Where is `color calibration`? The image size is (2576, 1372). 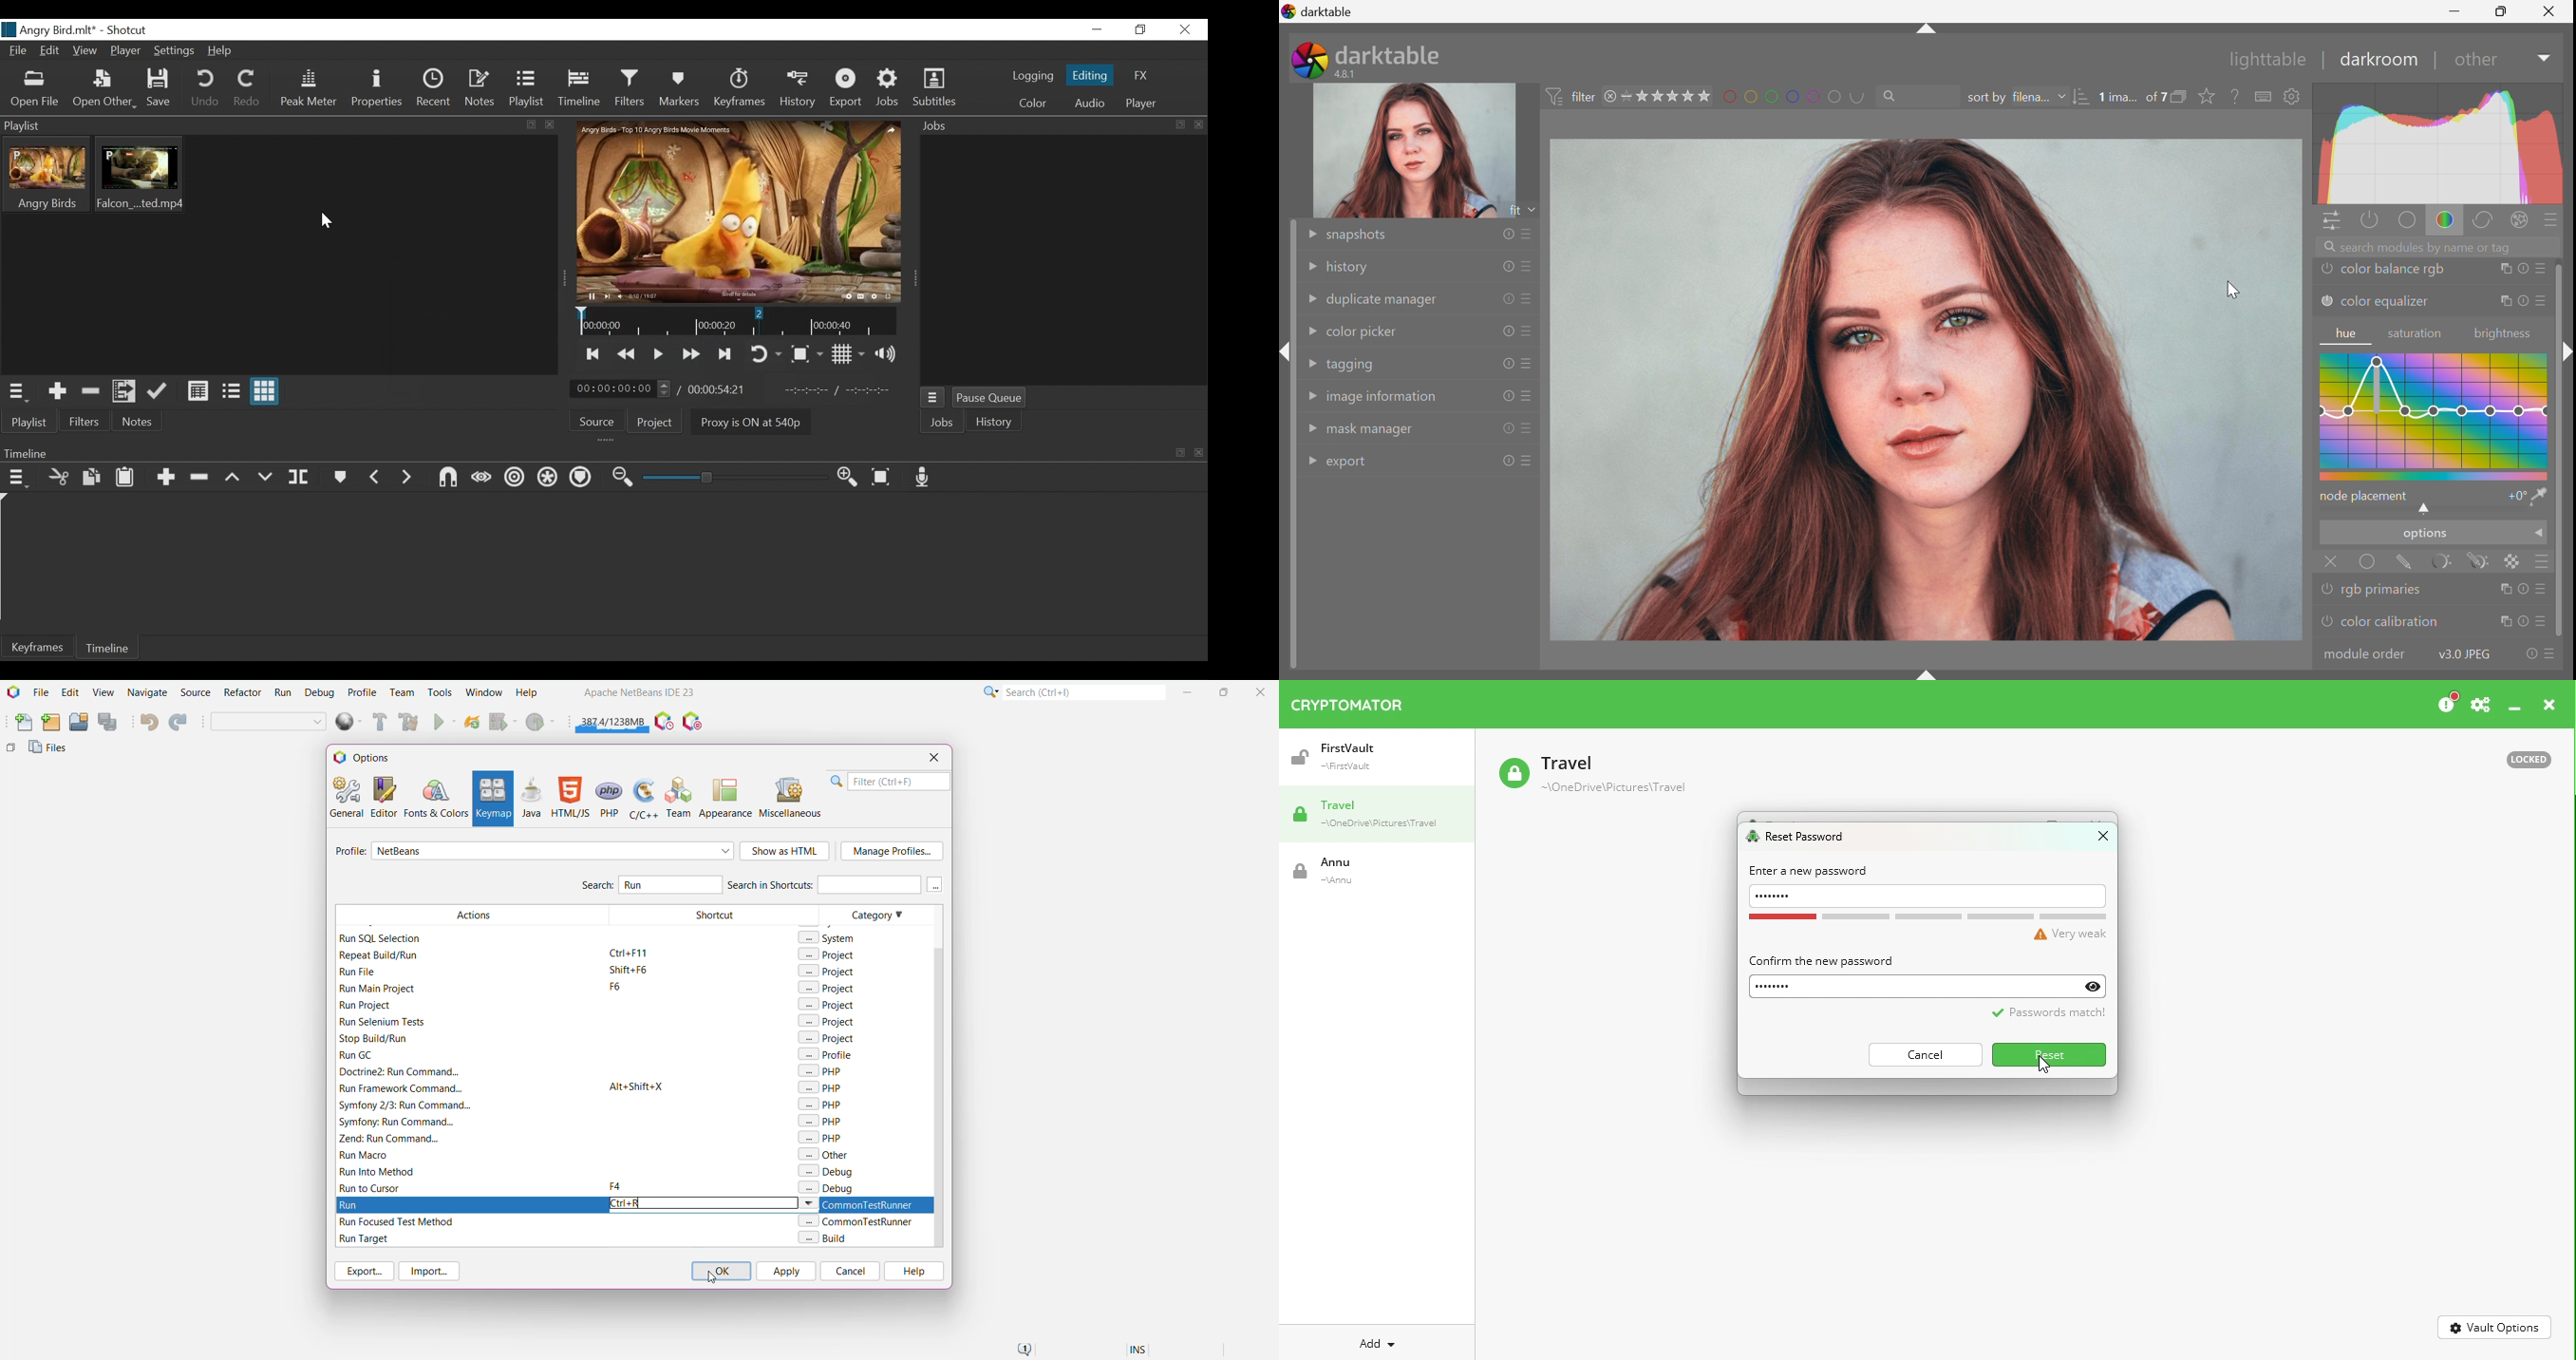 color calibration is located at coordinates (2390, 622).